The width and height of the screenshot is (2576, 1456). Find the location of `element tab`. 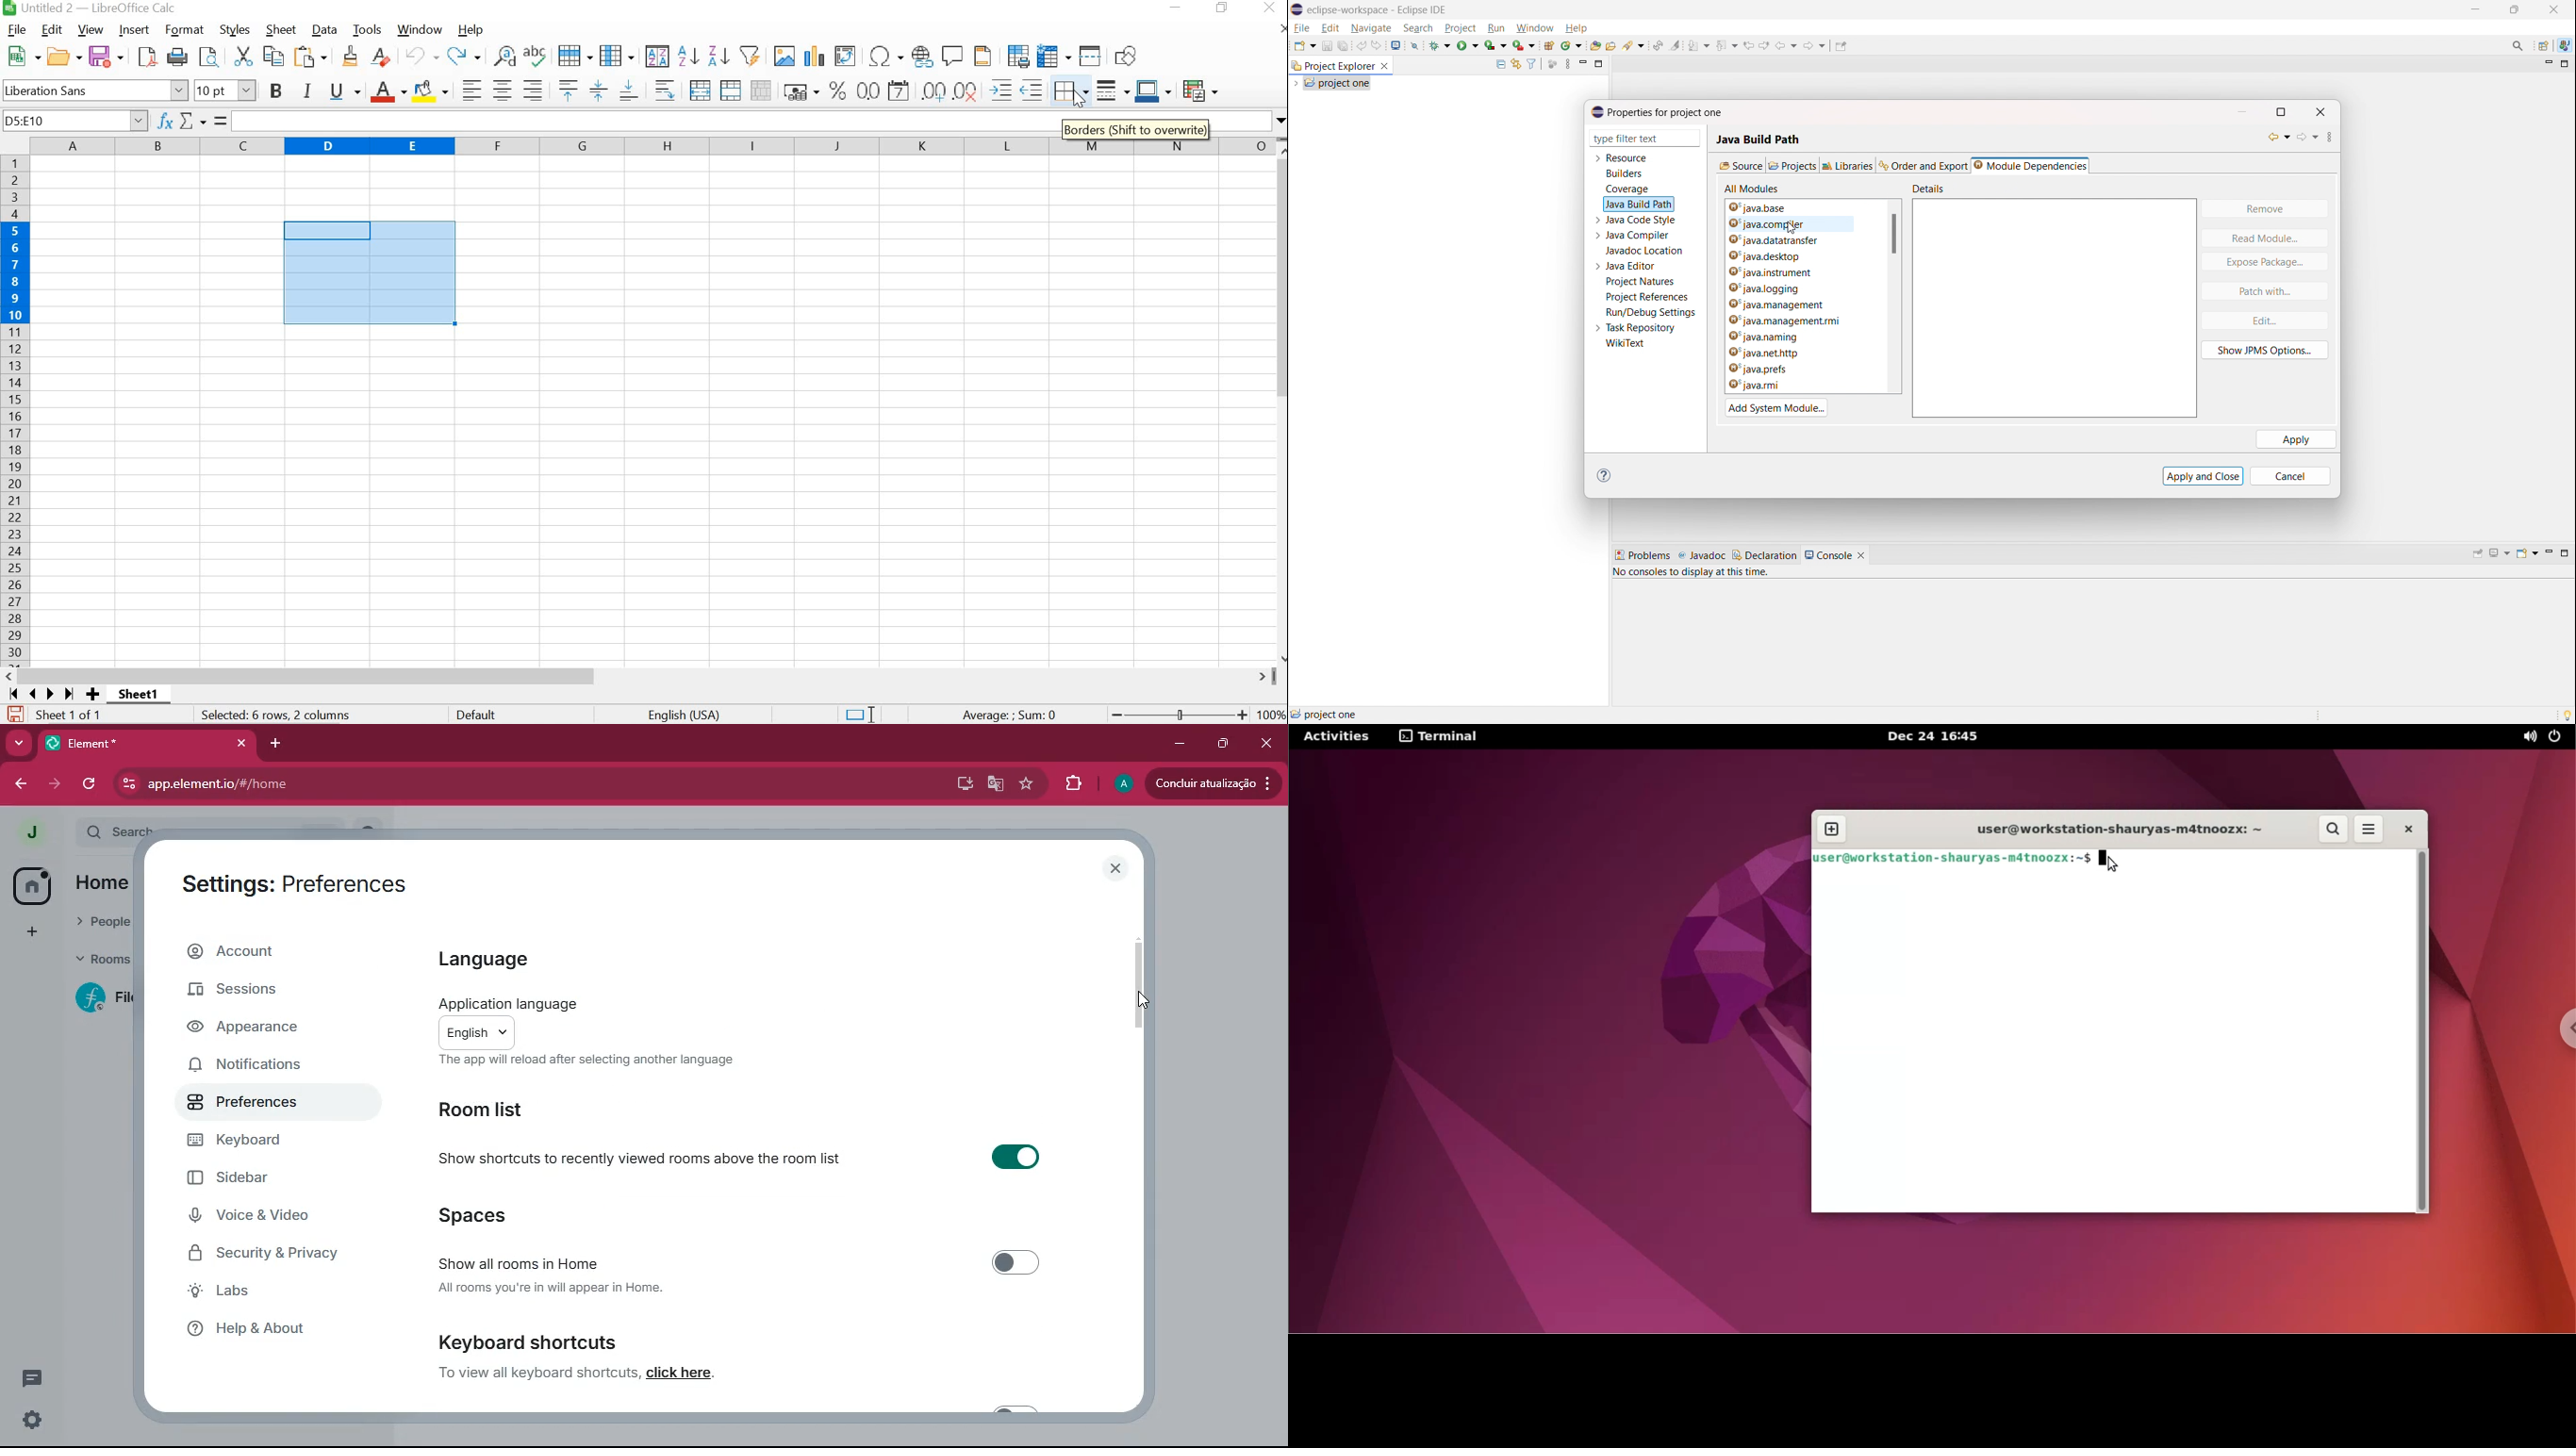

element tab is located at coordinates (149, 744).